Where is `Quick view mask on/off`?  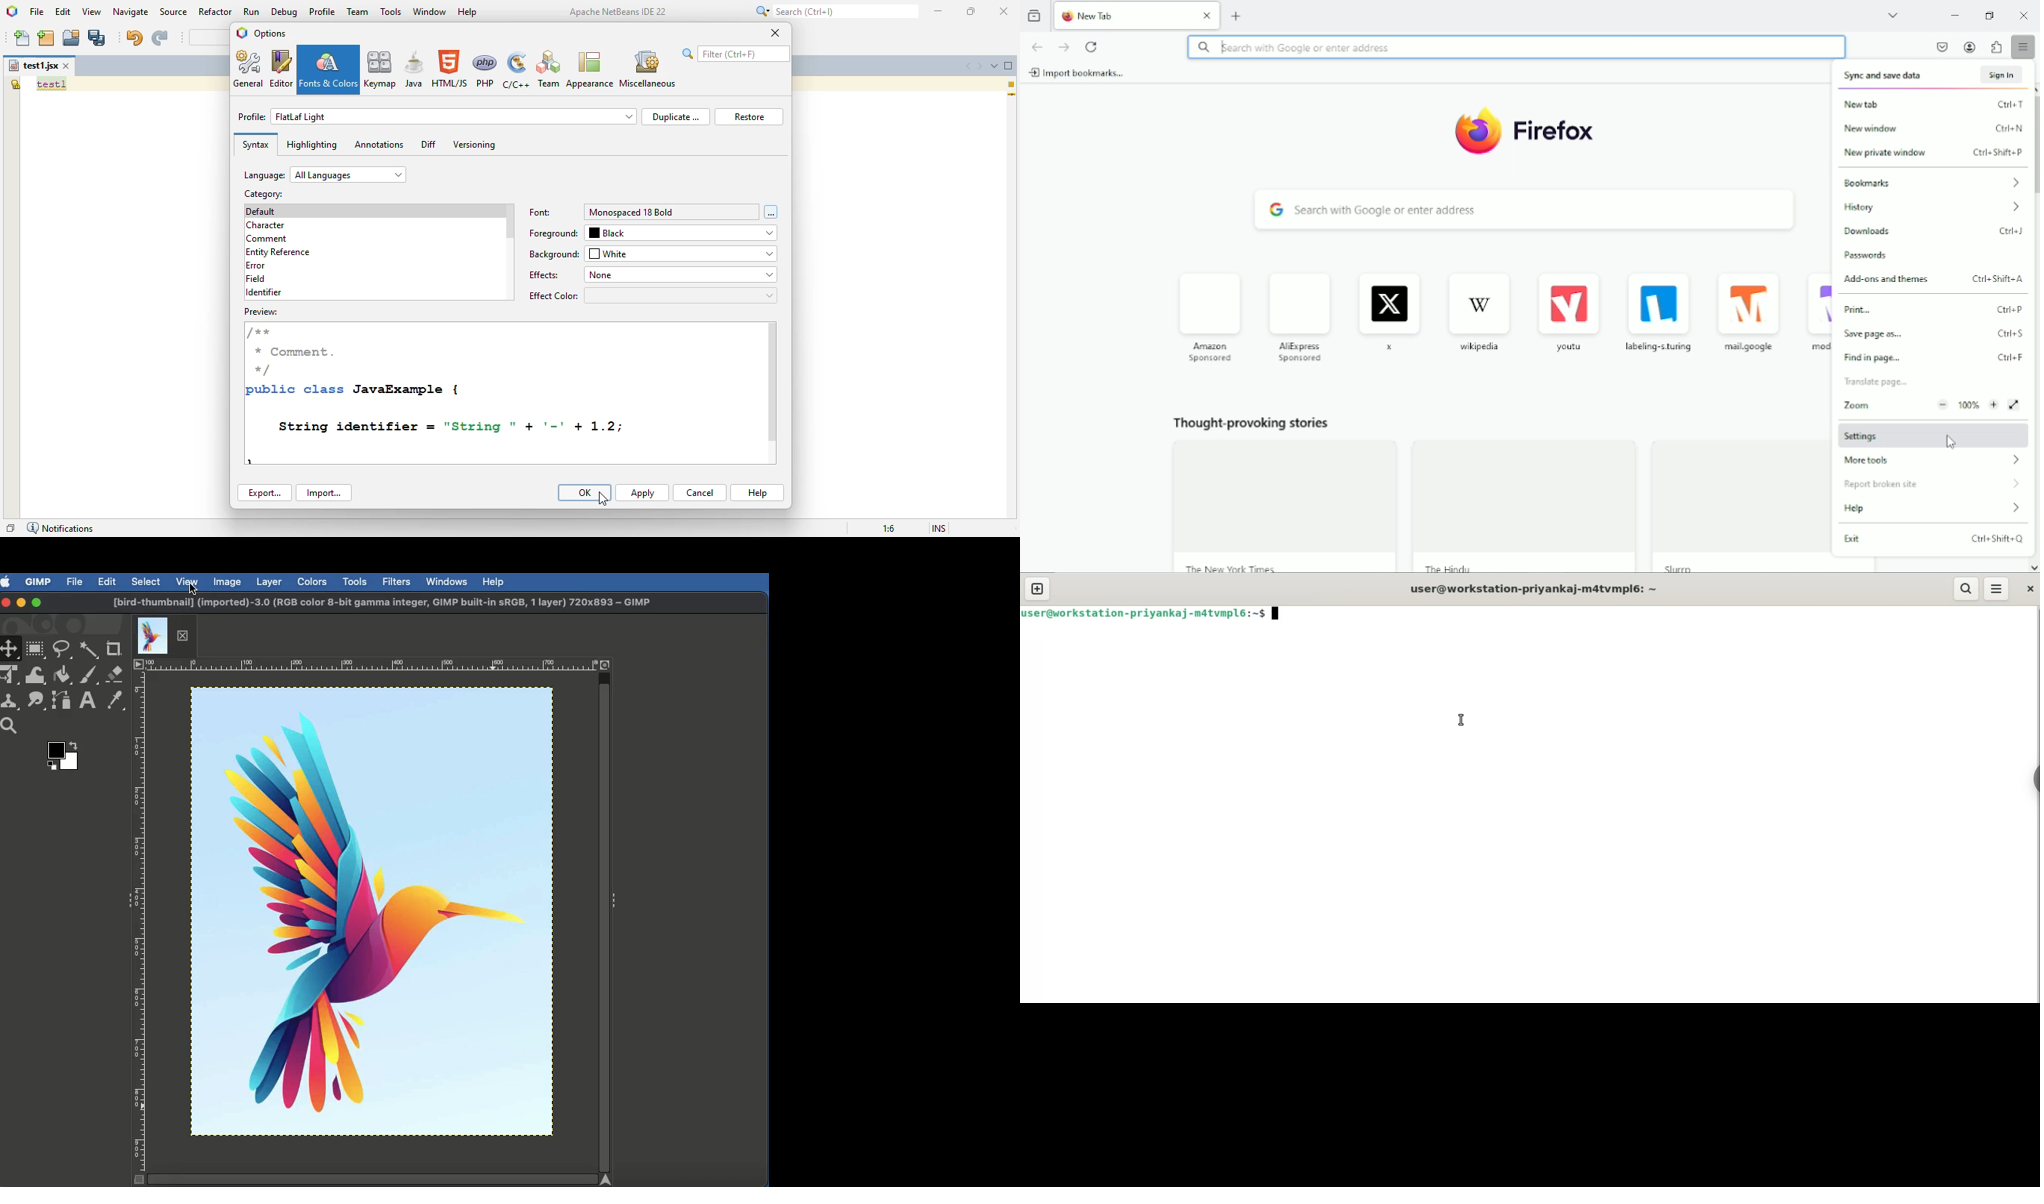 Quick view mask on/off is located at coordinates (137, 1180).